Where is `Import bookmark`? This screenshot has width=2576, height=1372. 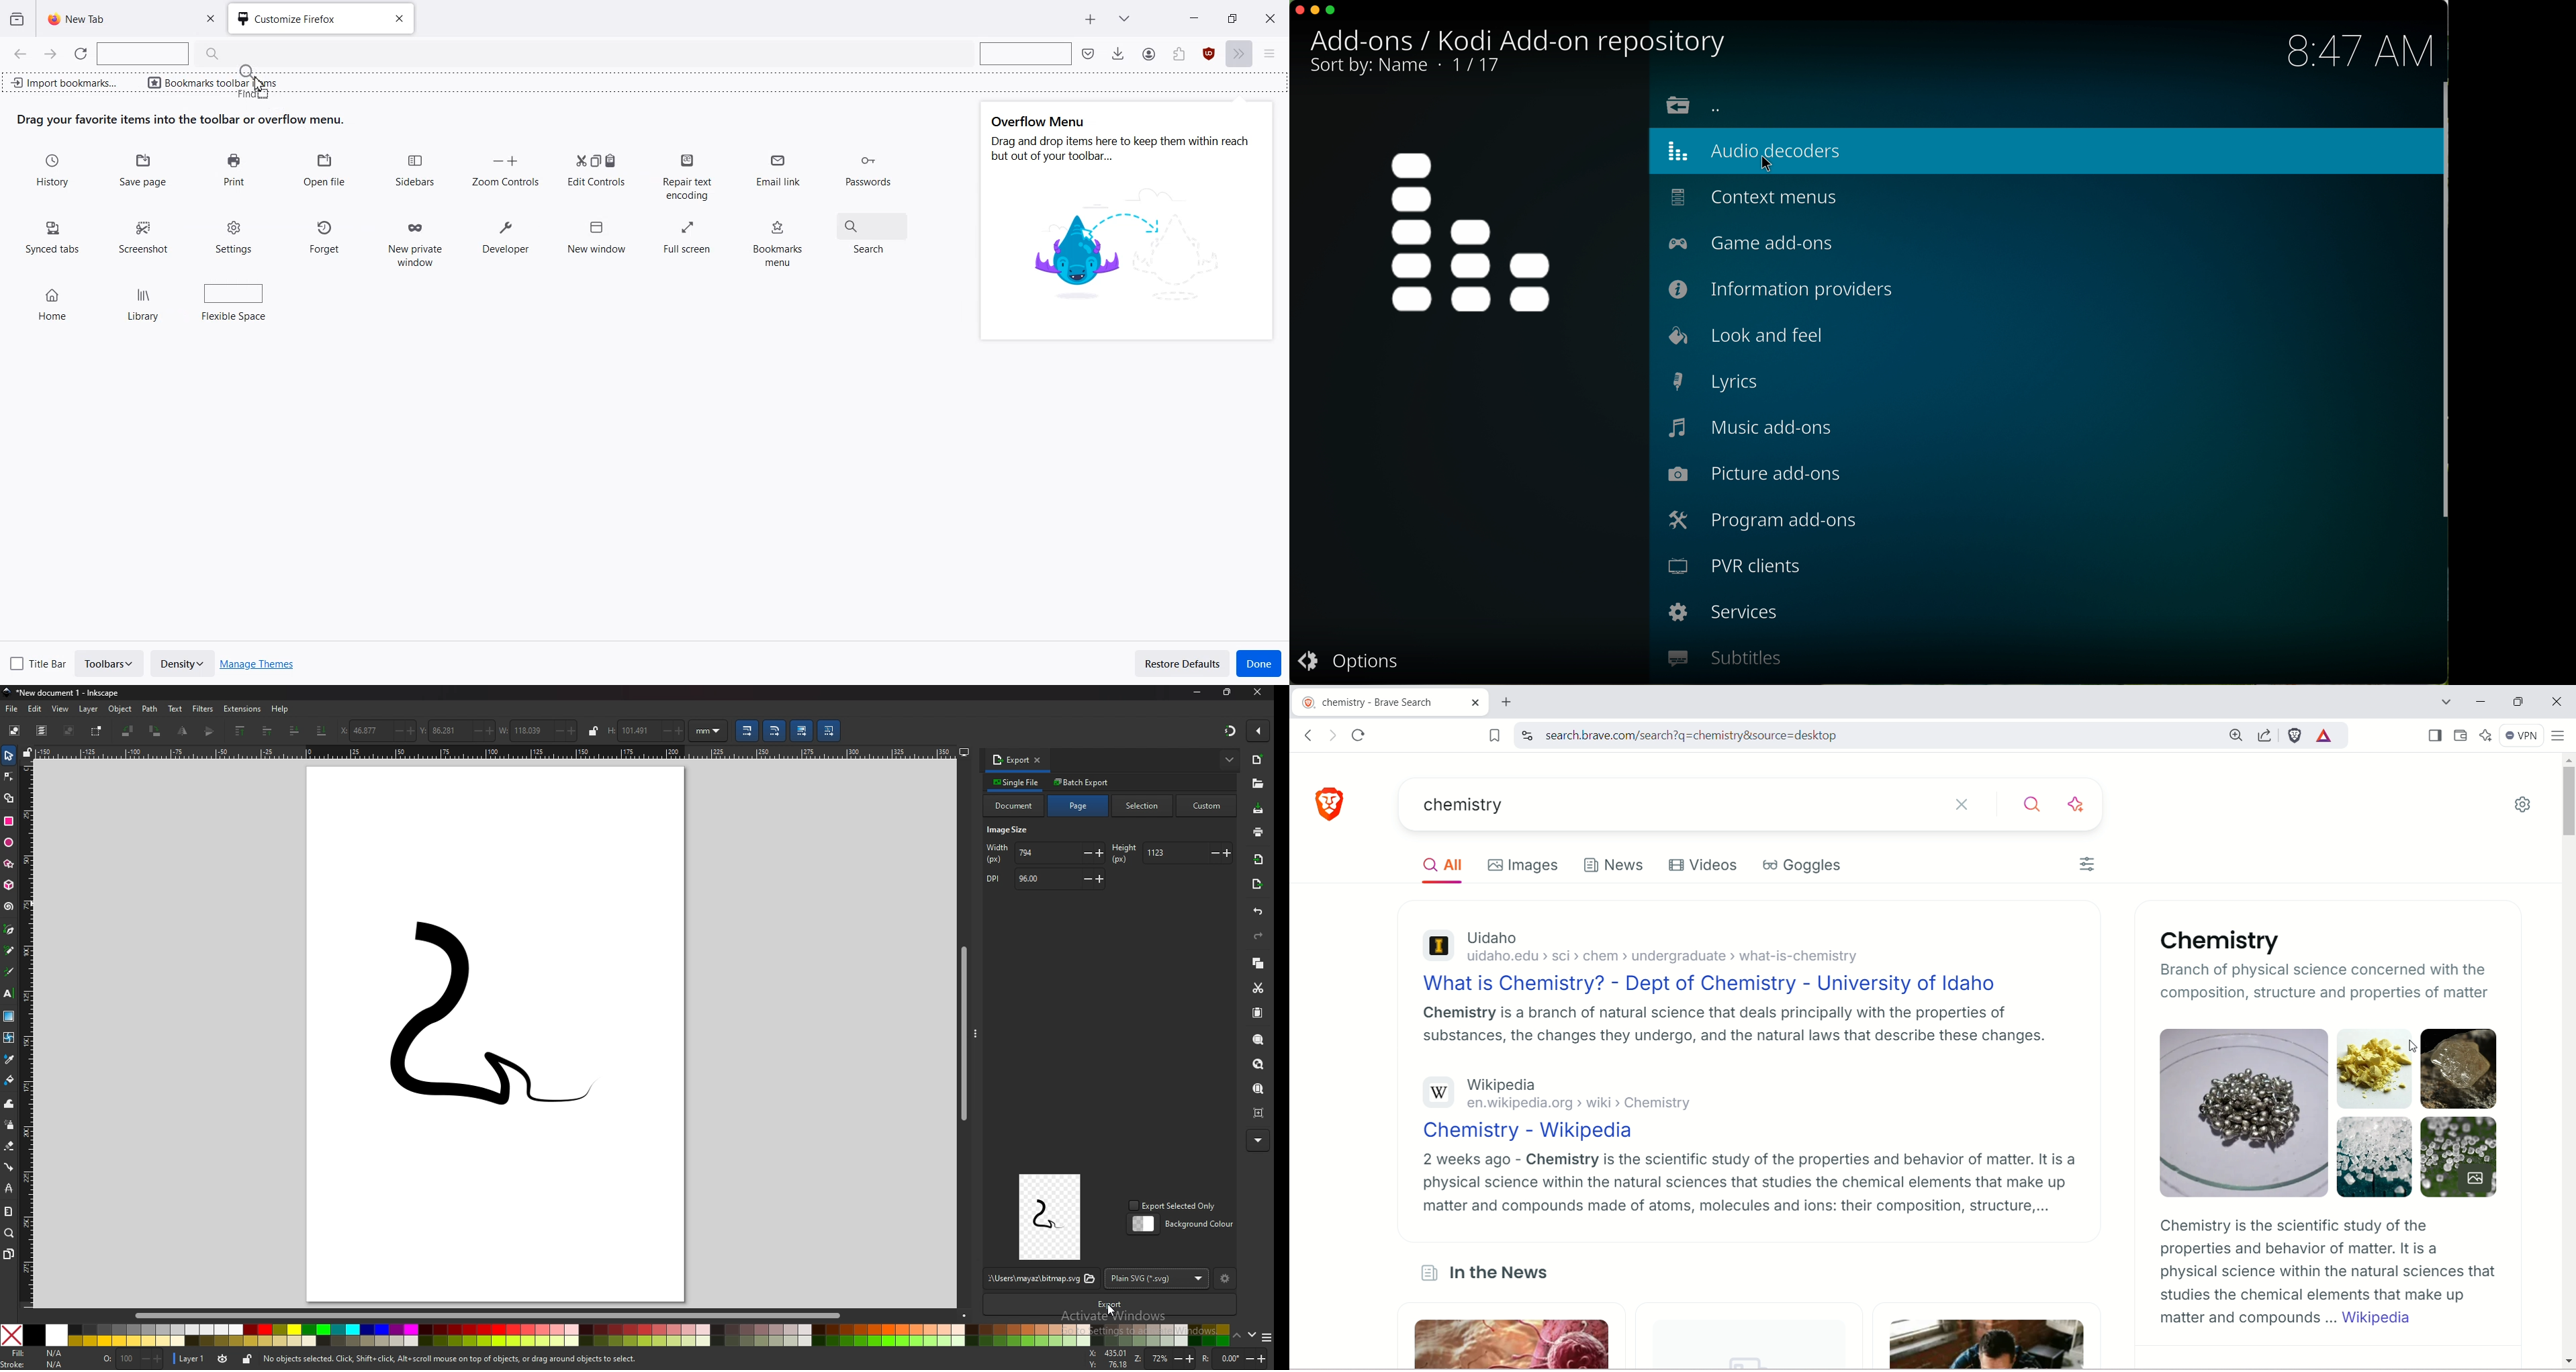 Import bookmark is located at coordinates (63, 81).